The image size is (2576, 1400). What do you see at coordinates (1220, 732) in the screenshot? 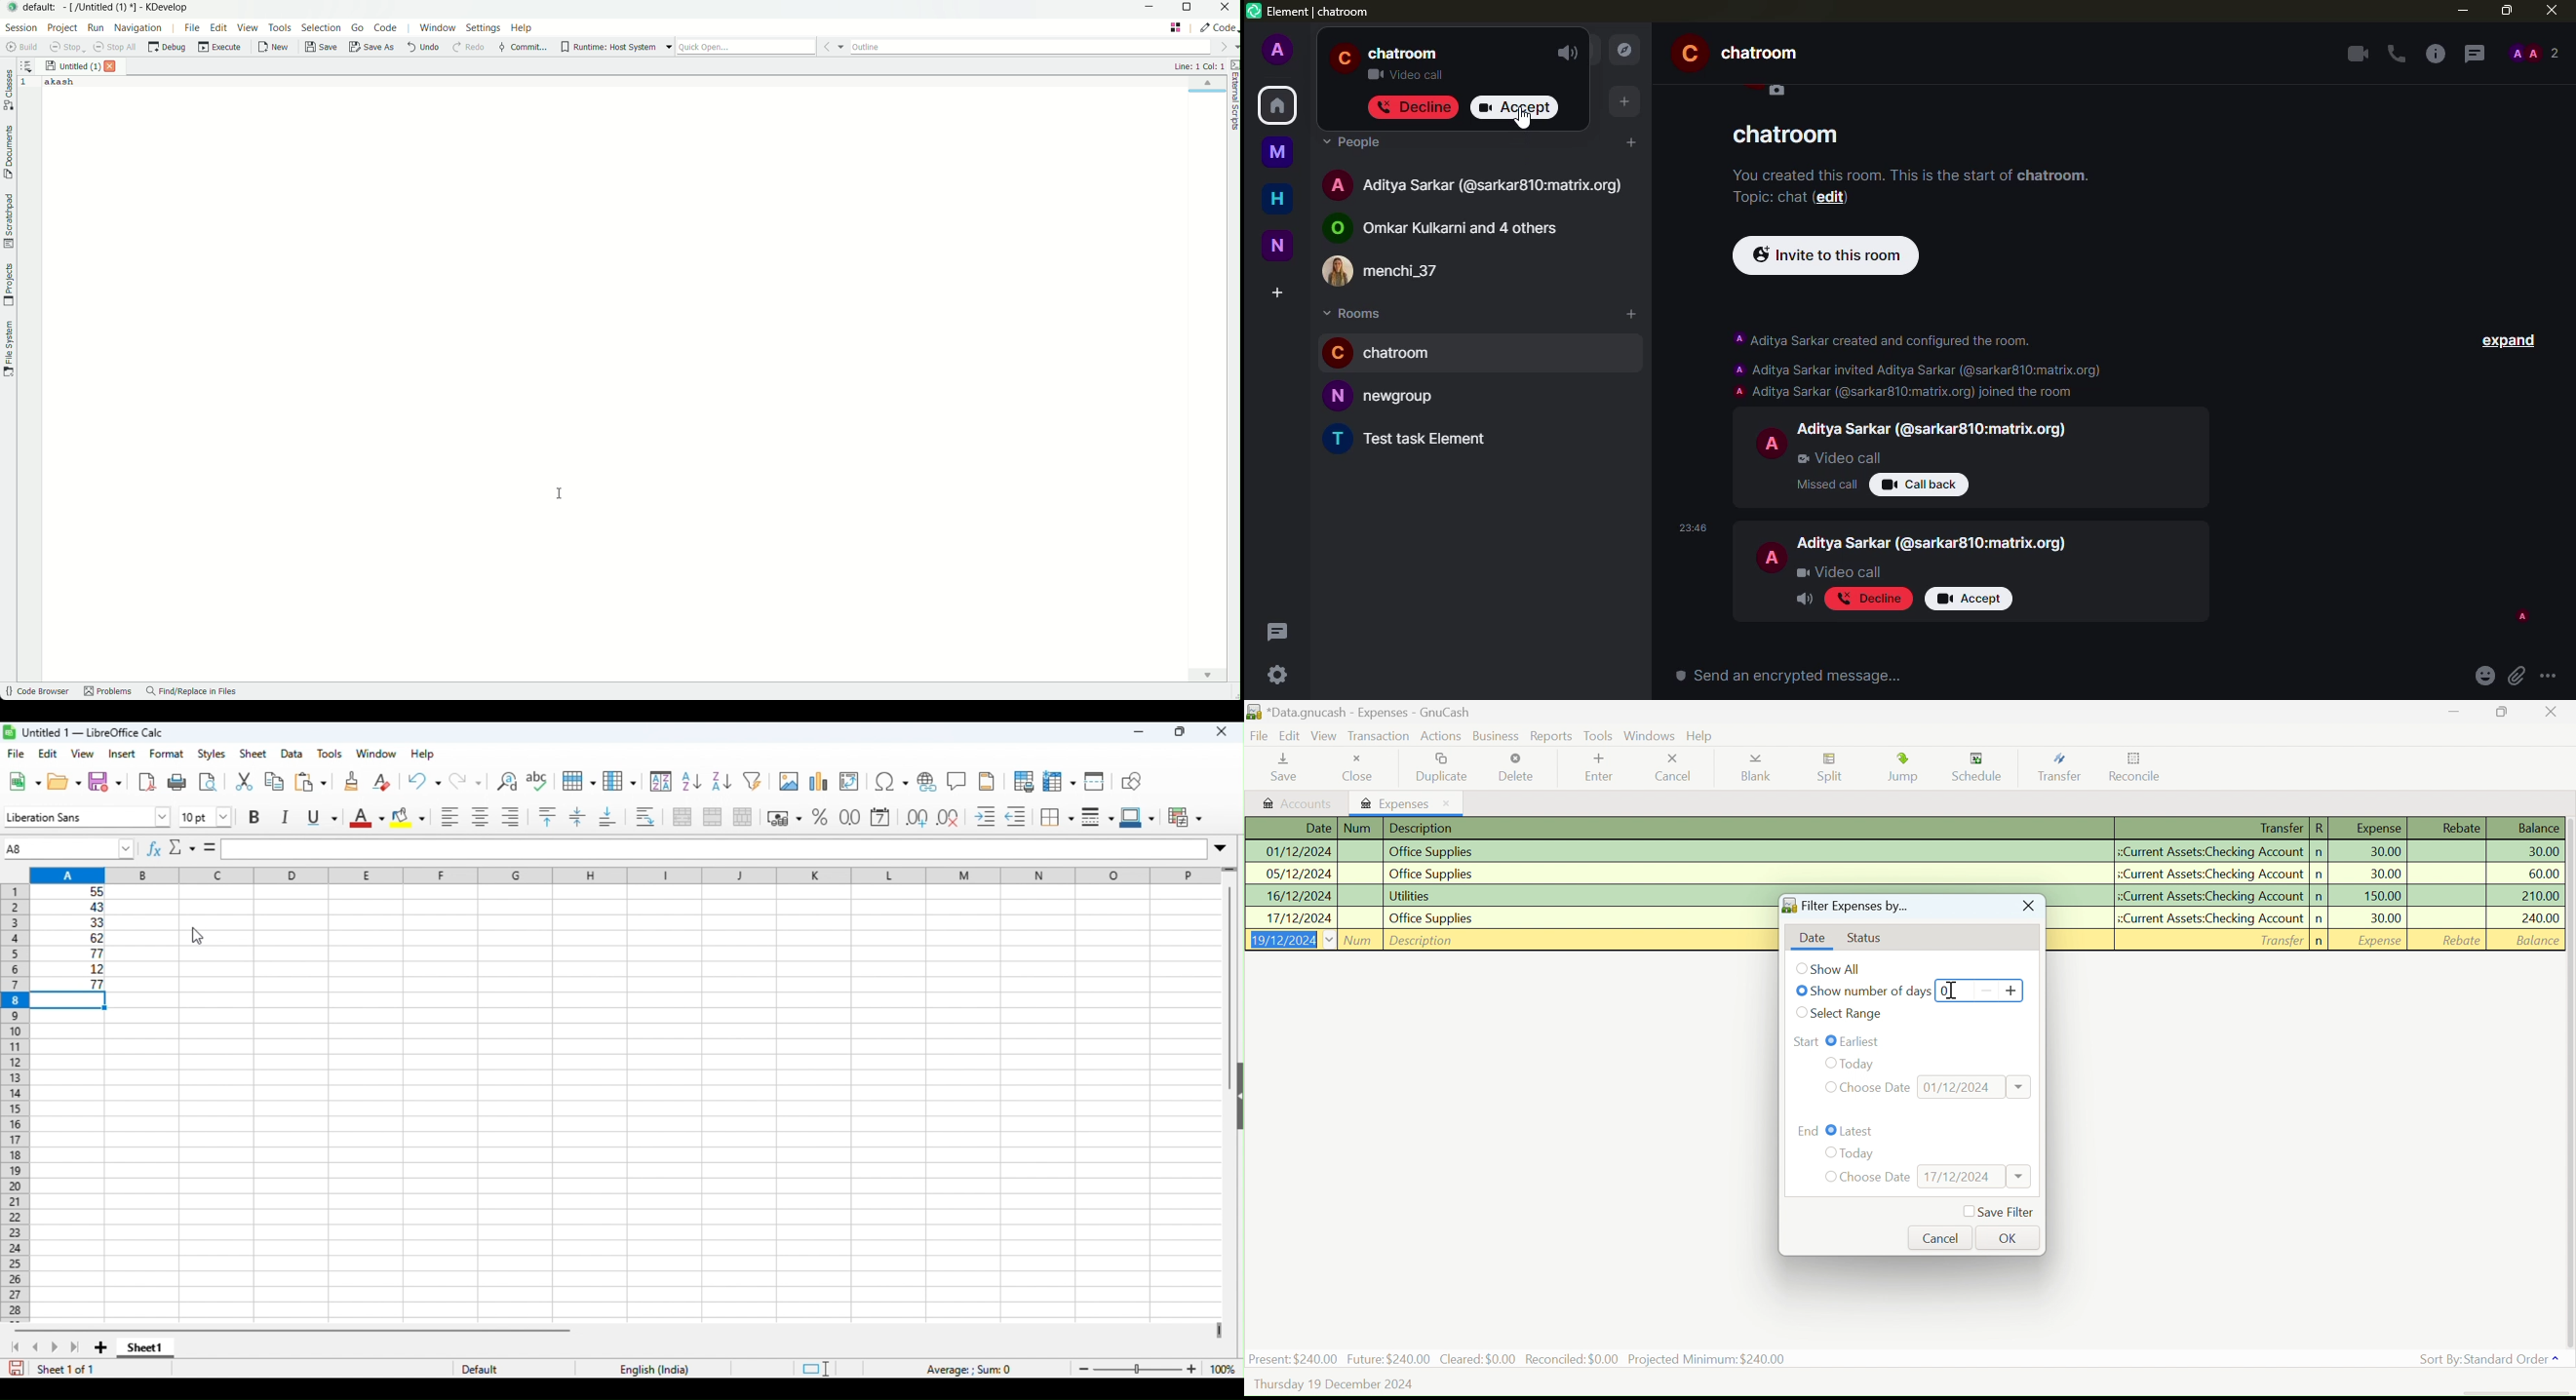
I see `close` at bounding box center [1220, 732].